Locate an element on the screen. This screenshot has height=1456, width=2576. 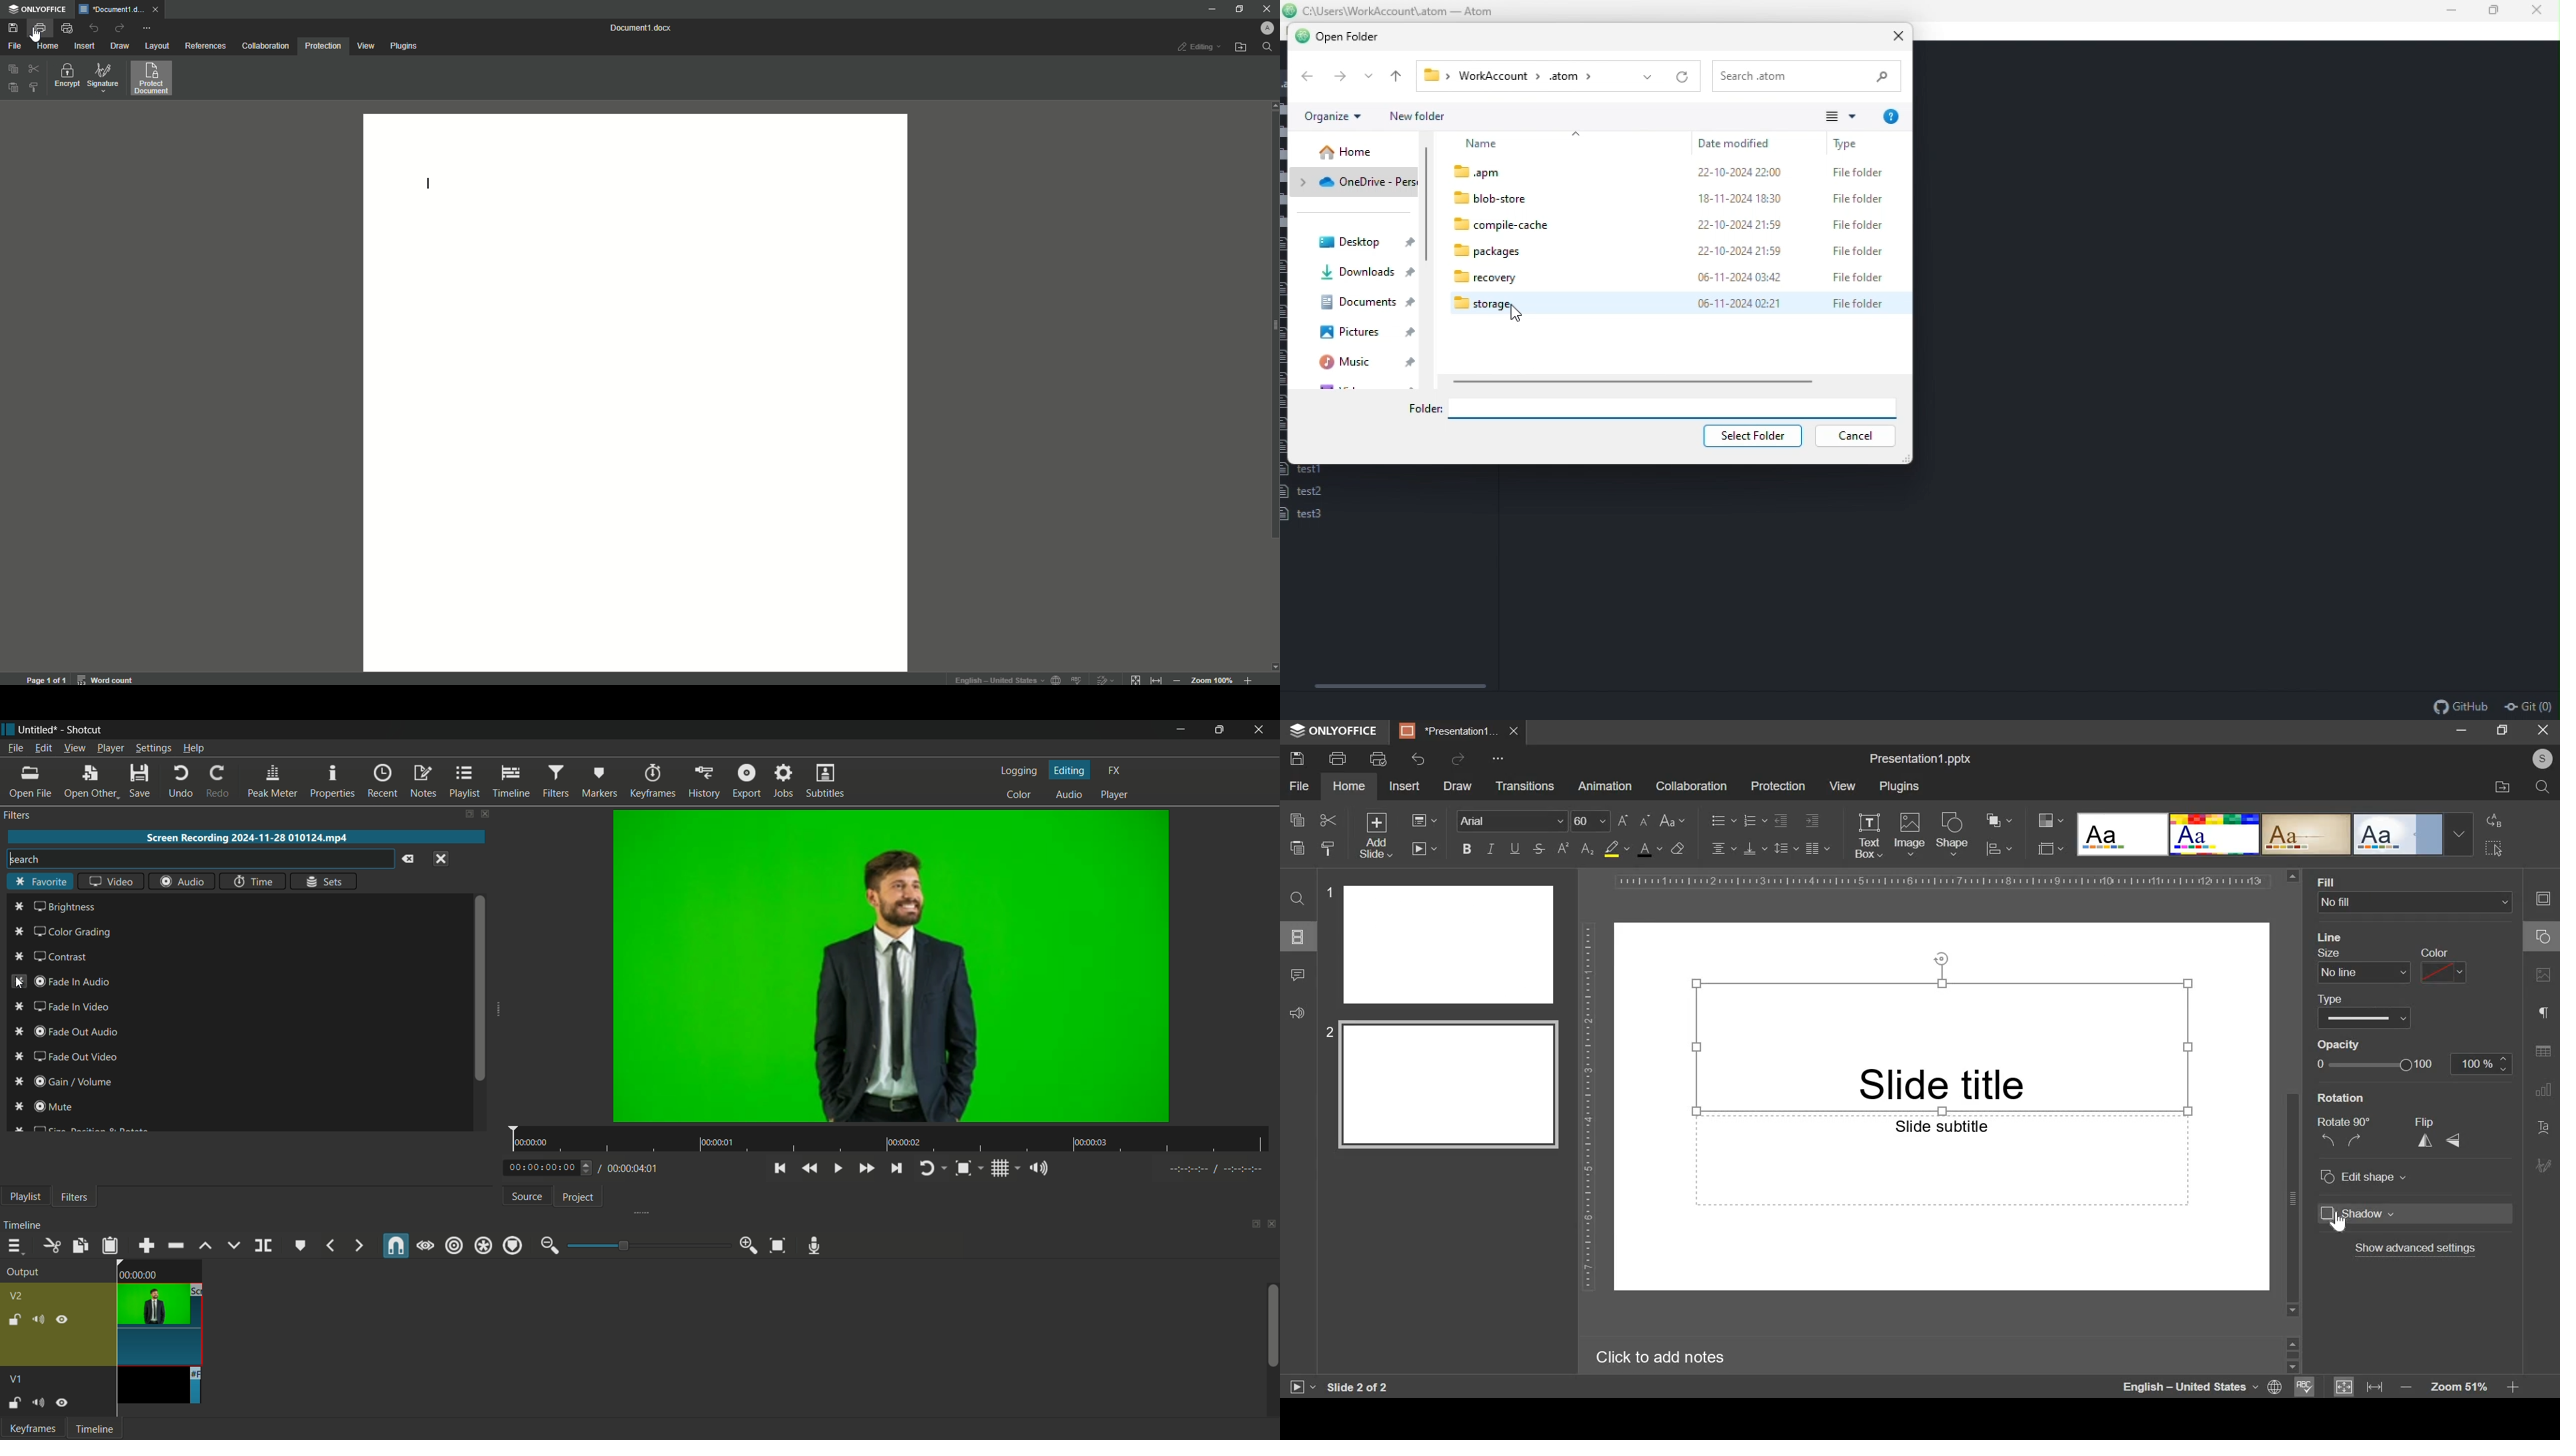
 is located at coordinates (86, 45).